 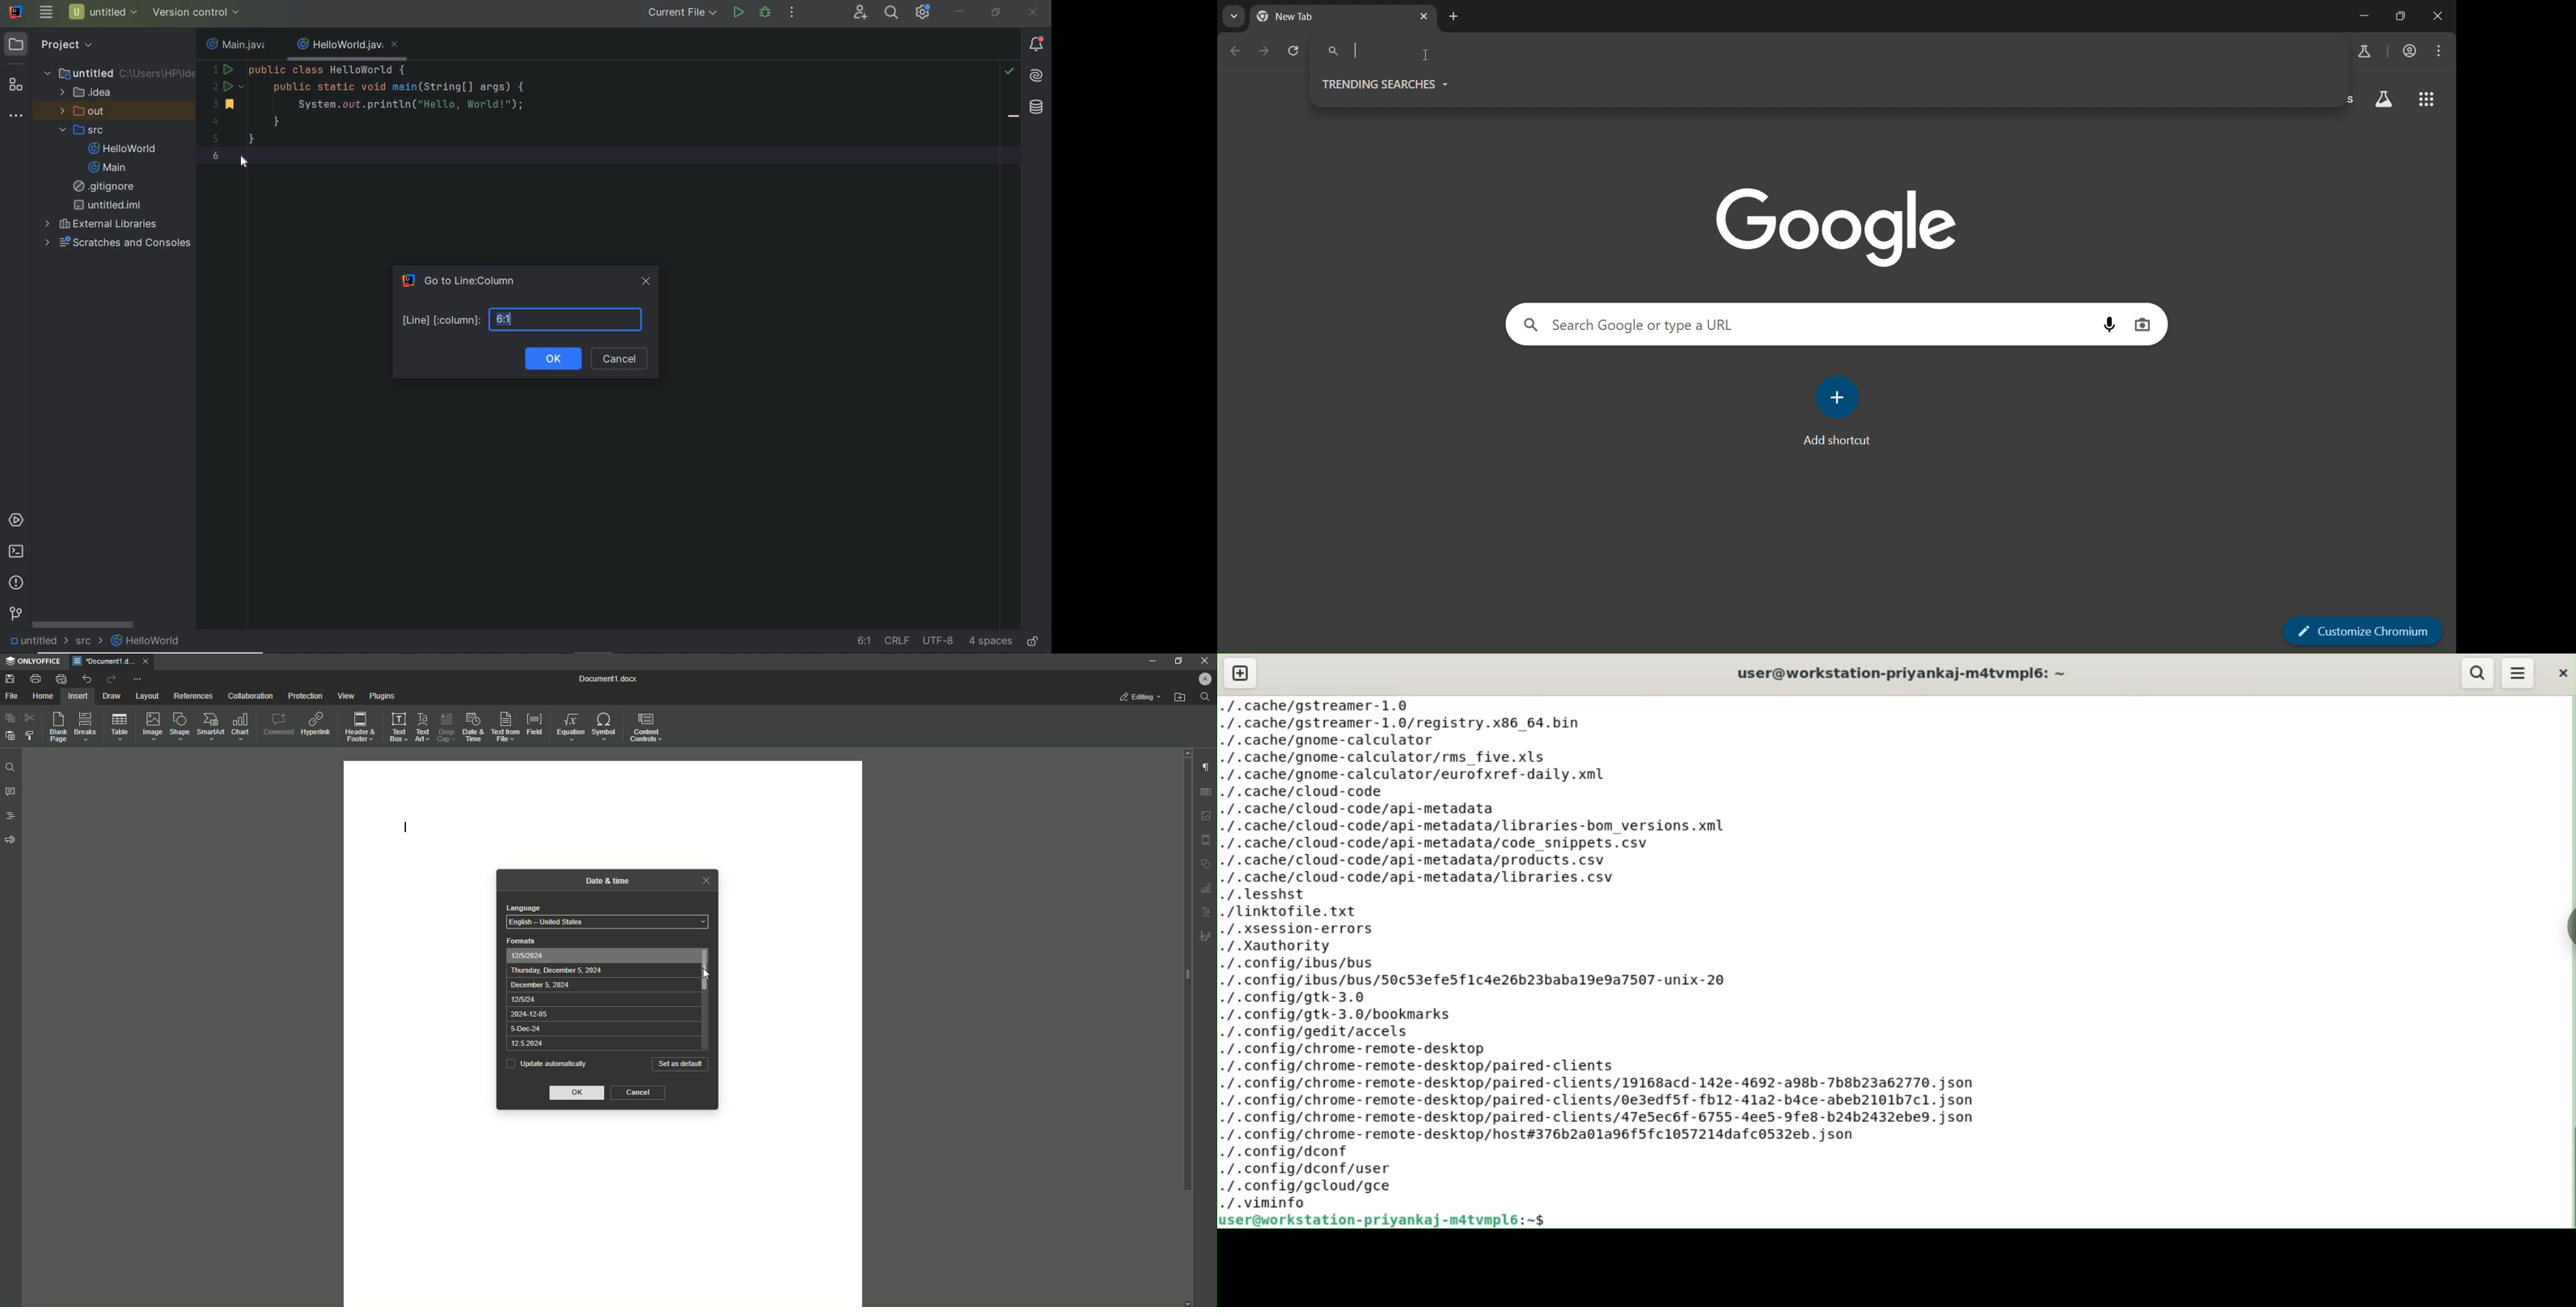 What do you see at coordinates (1206, 792) in the screenshot?
I see `table settings` at bounding box center [1206, 792].